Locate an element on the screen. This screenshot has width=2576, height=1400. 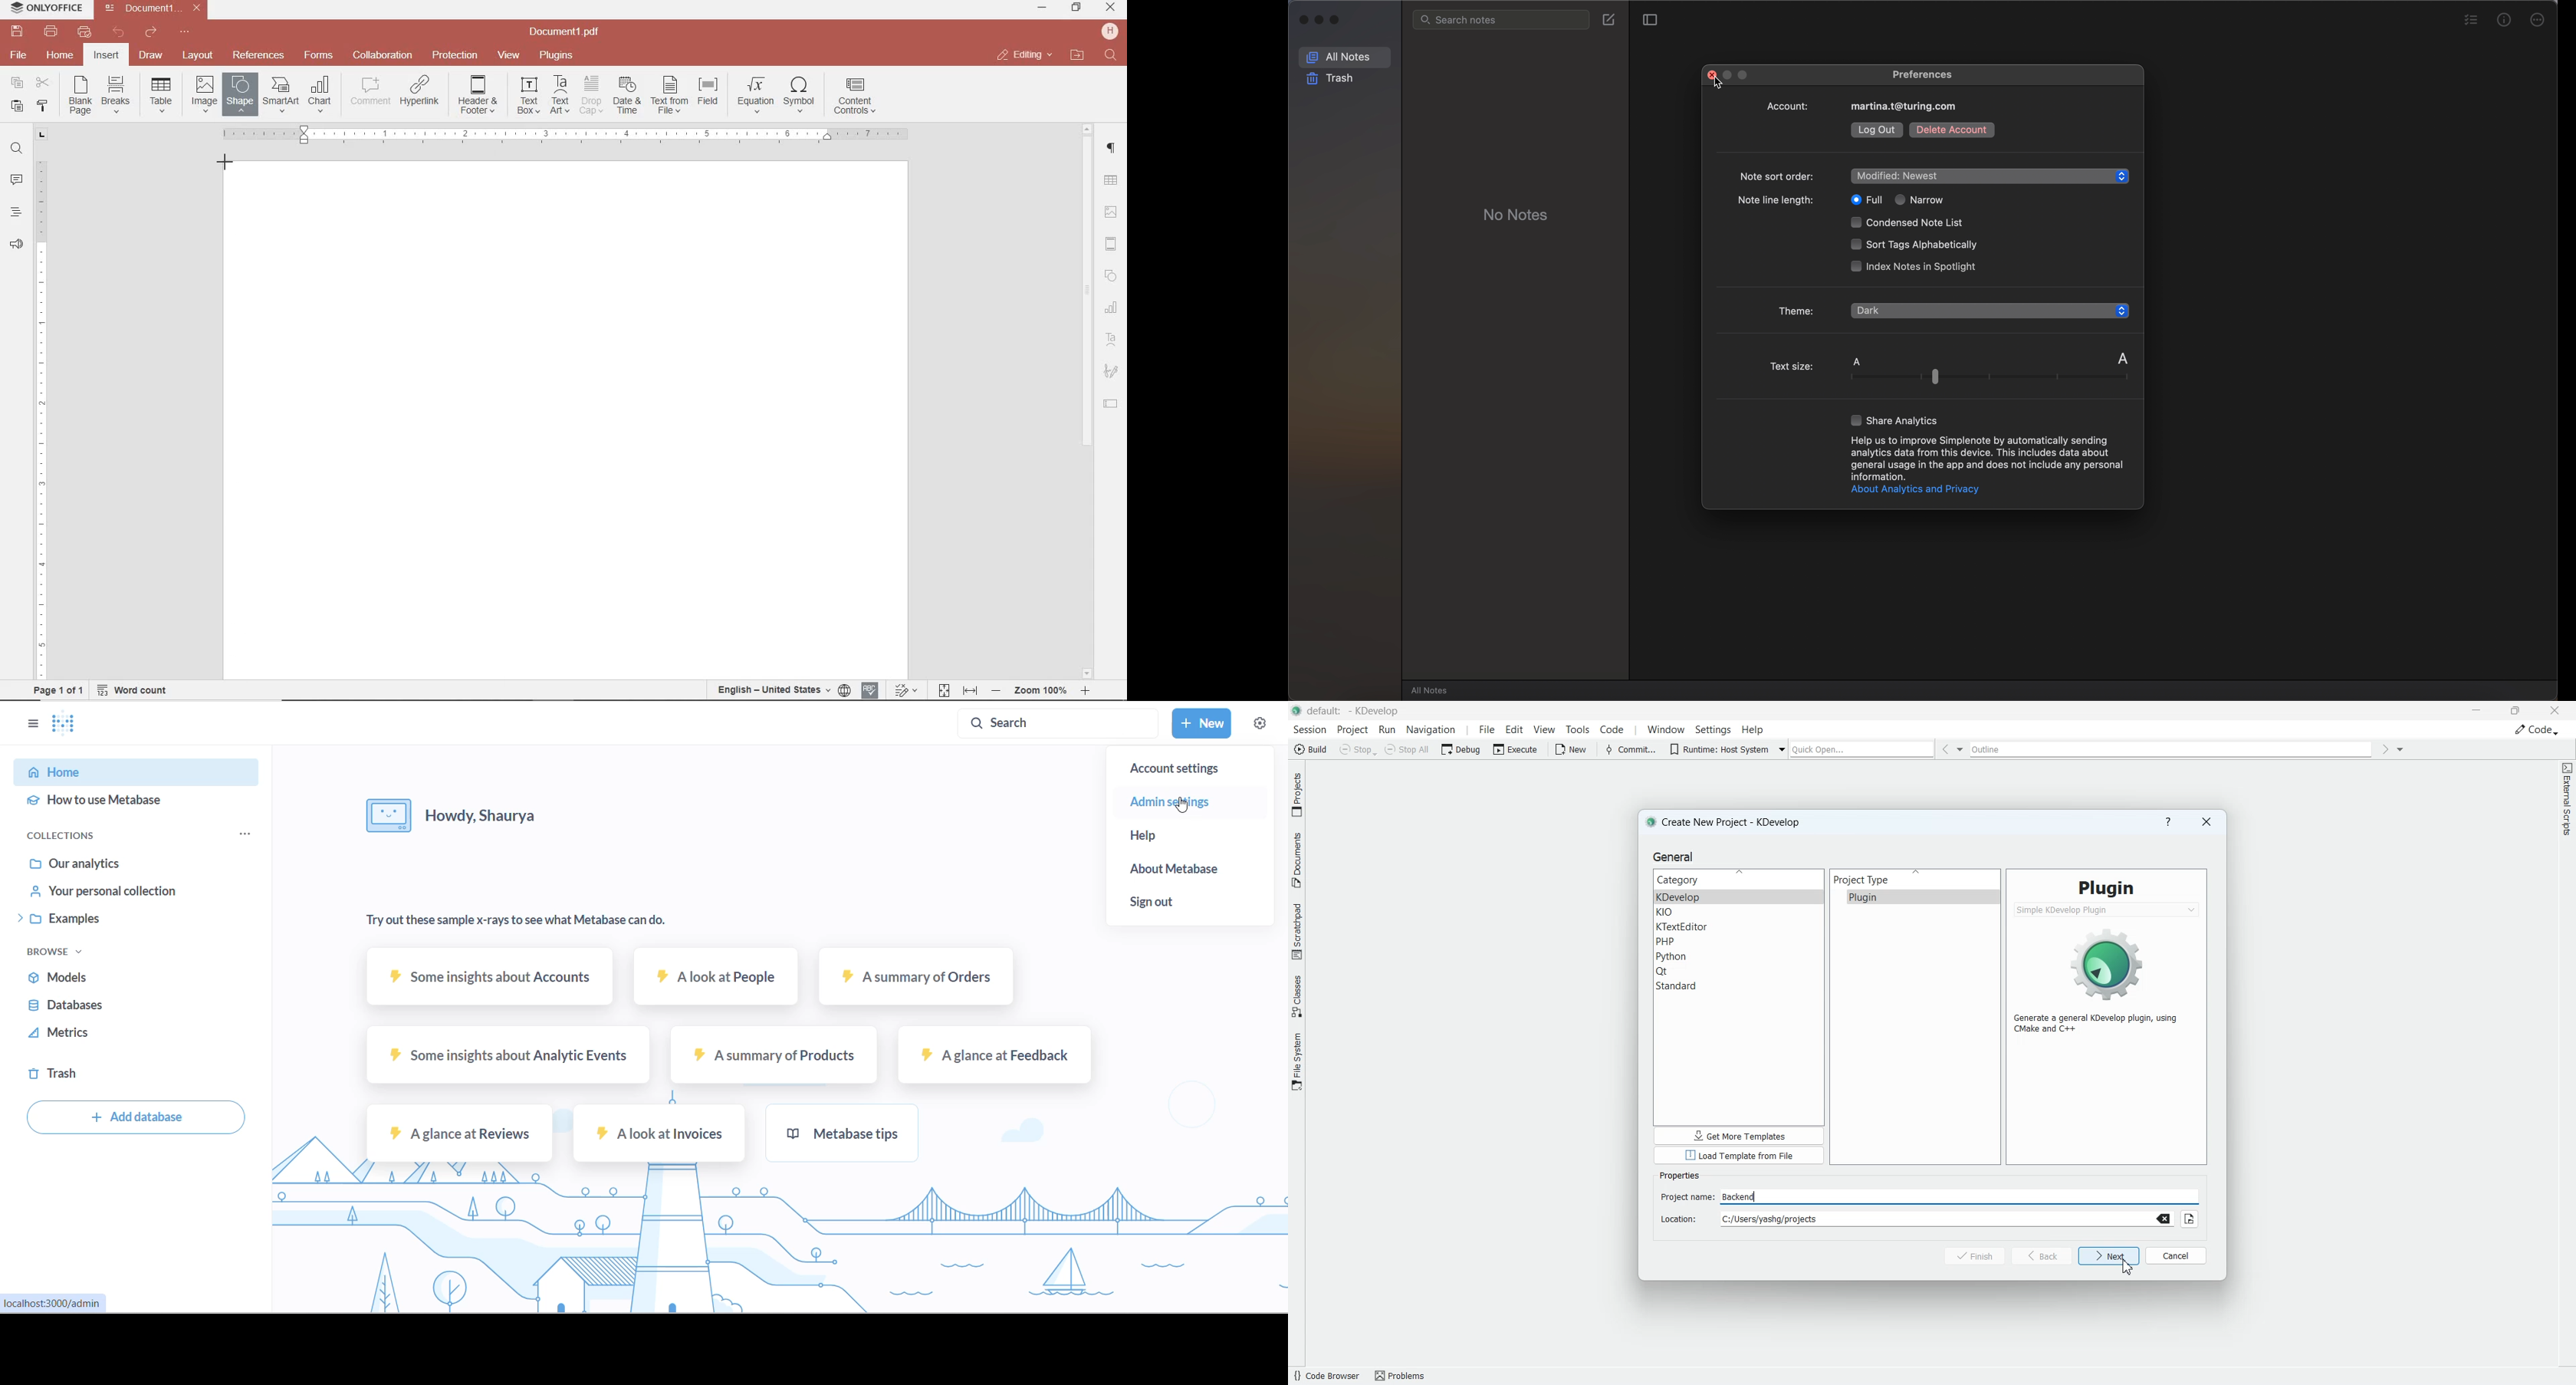
delete account is located at coordinates (1951, 129).